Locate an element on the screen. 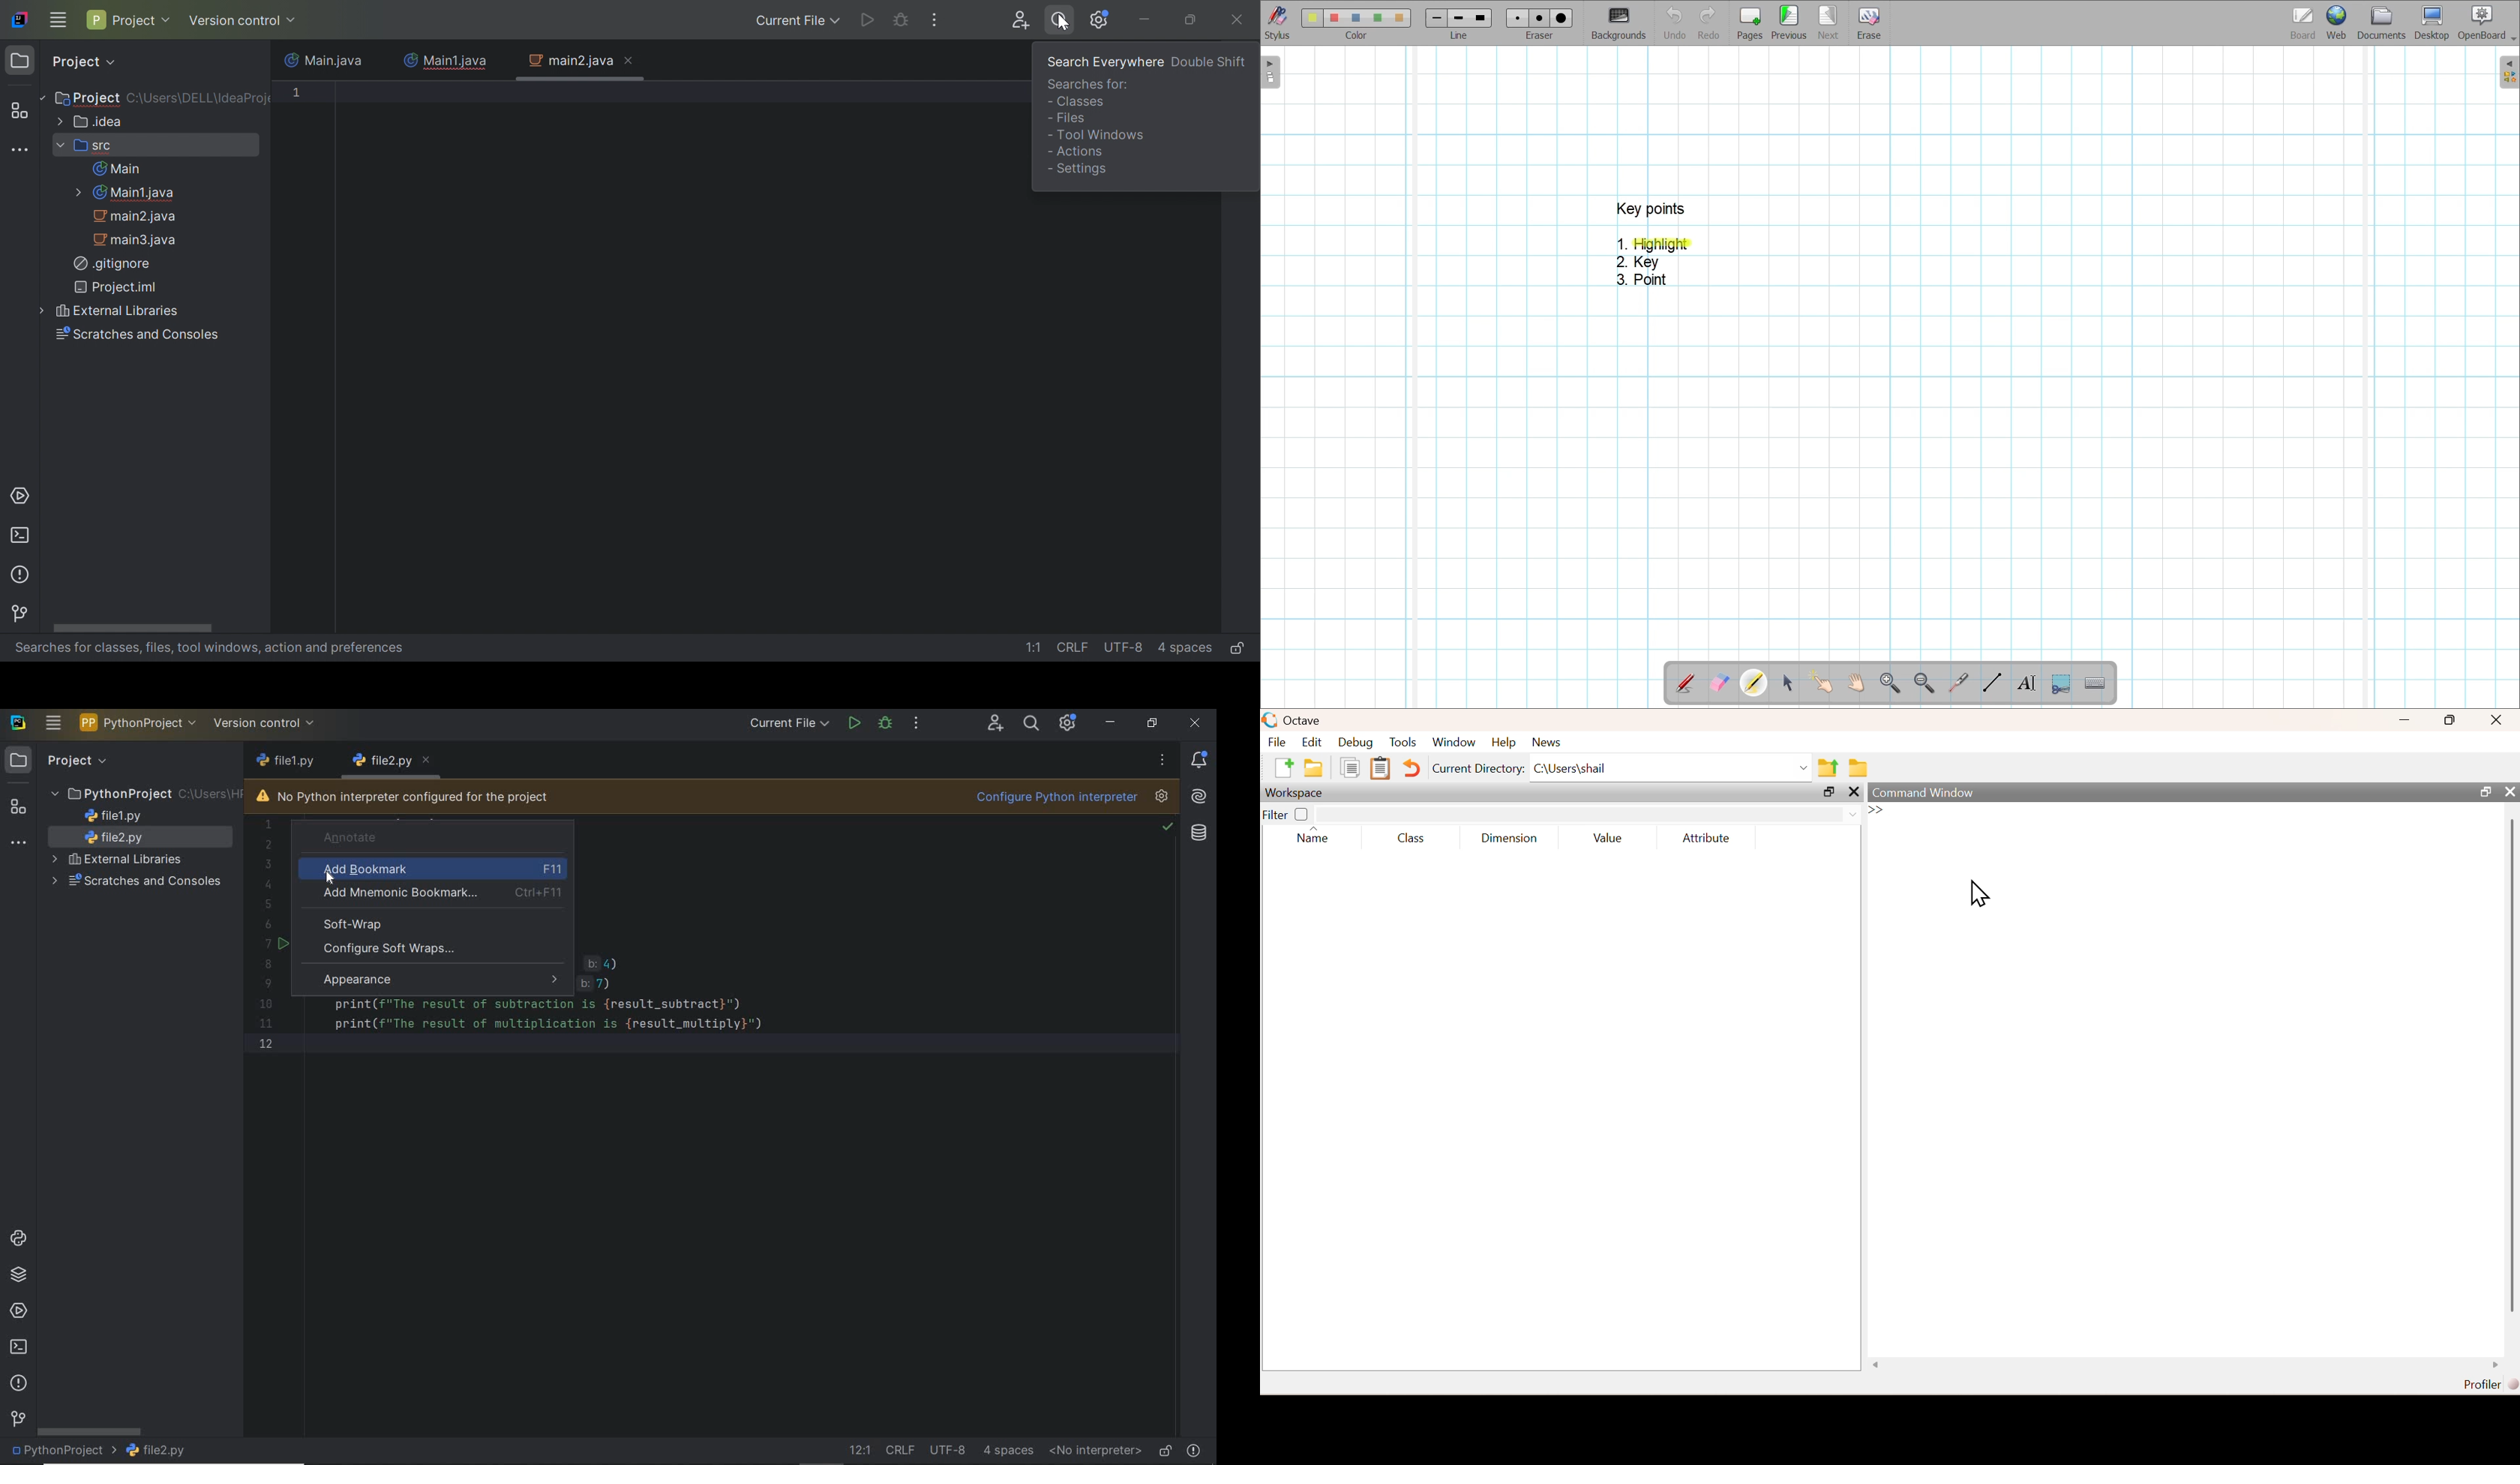  octave is located at coordinates (1305, 721).